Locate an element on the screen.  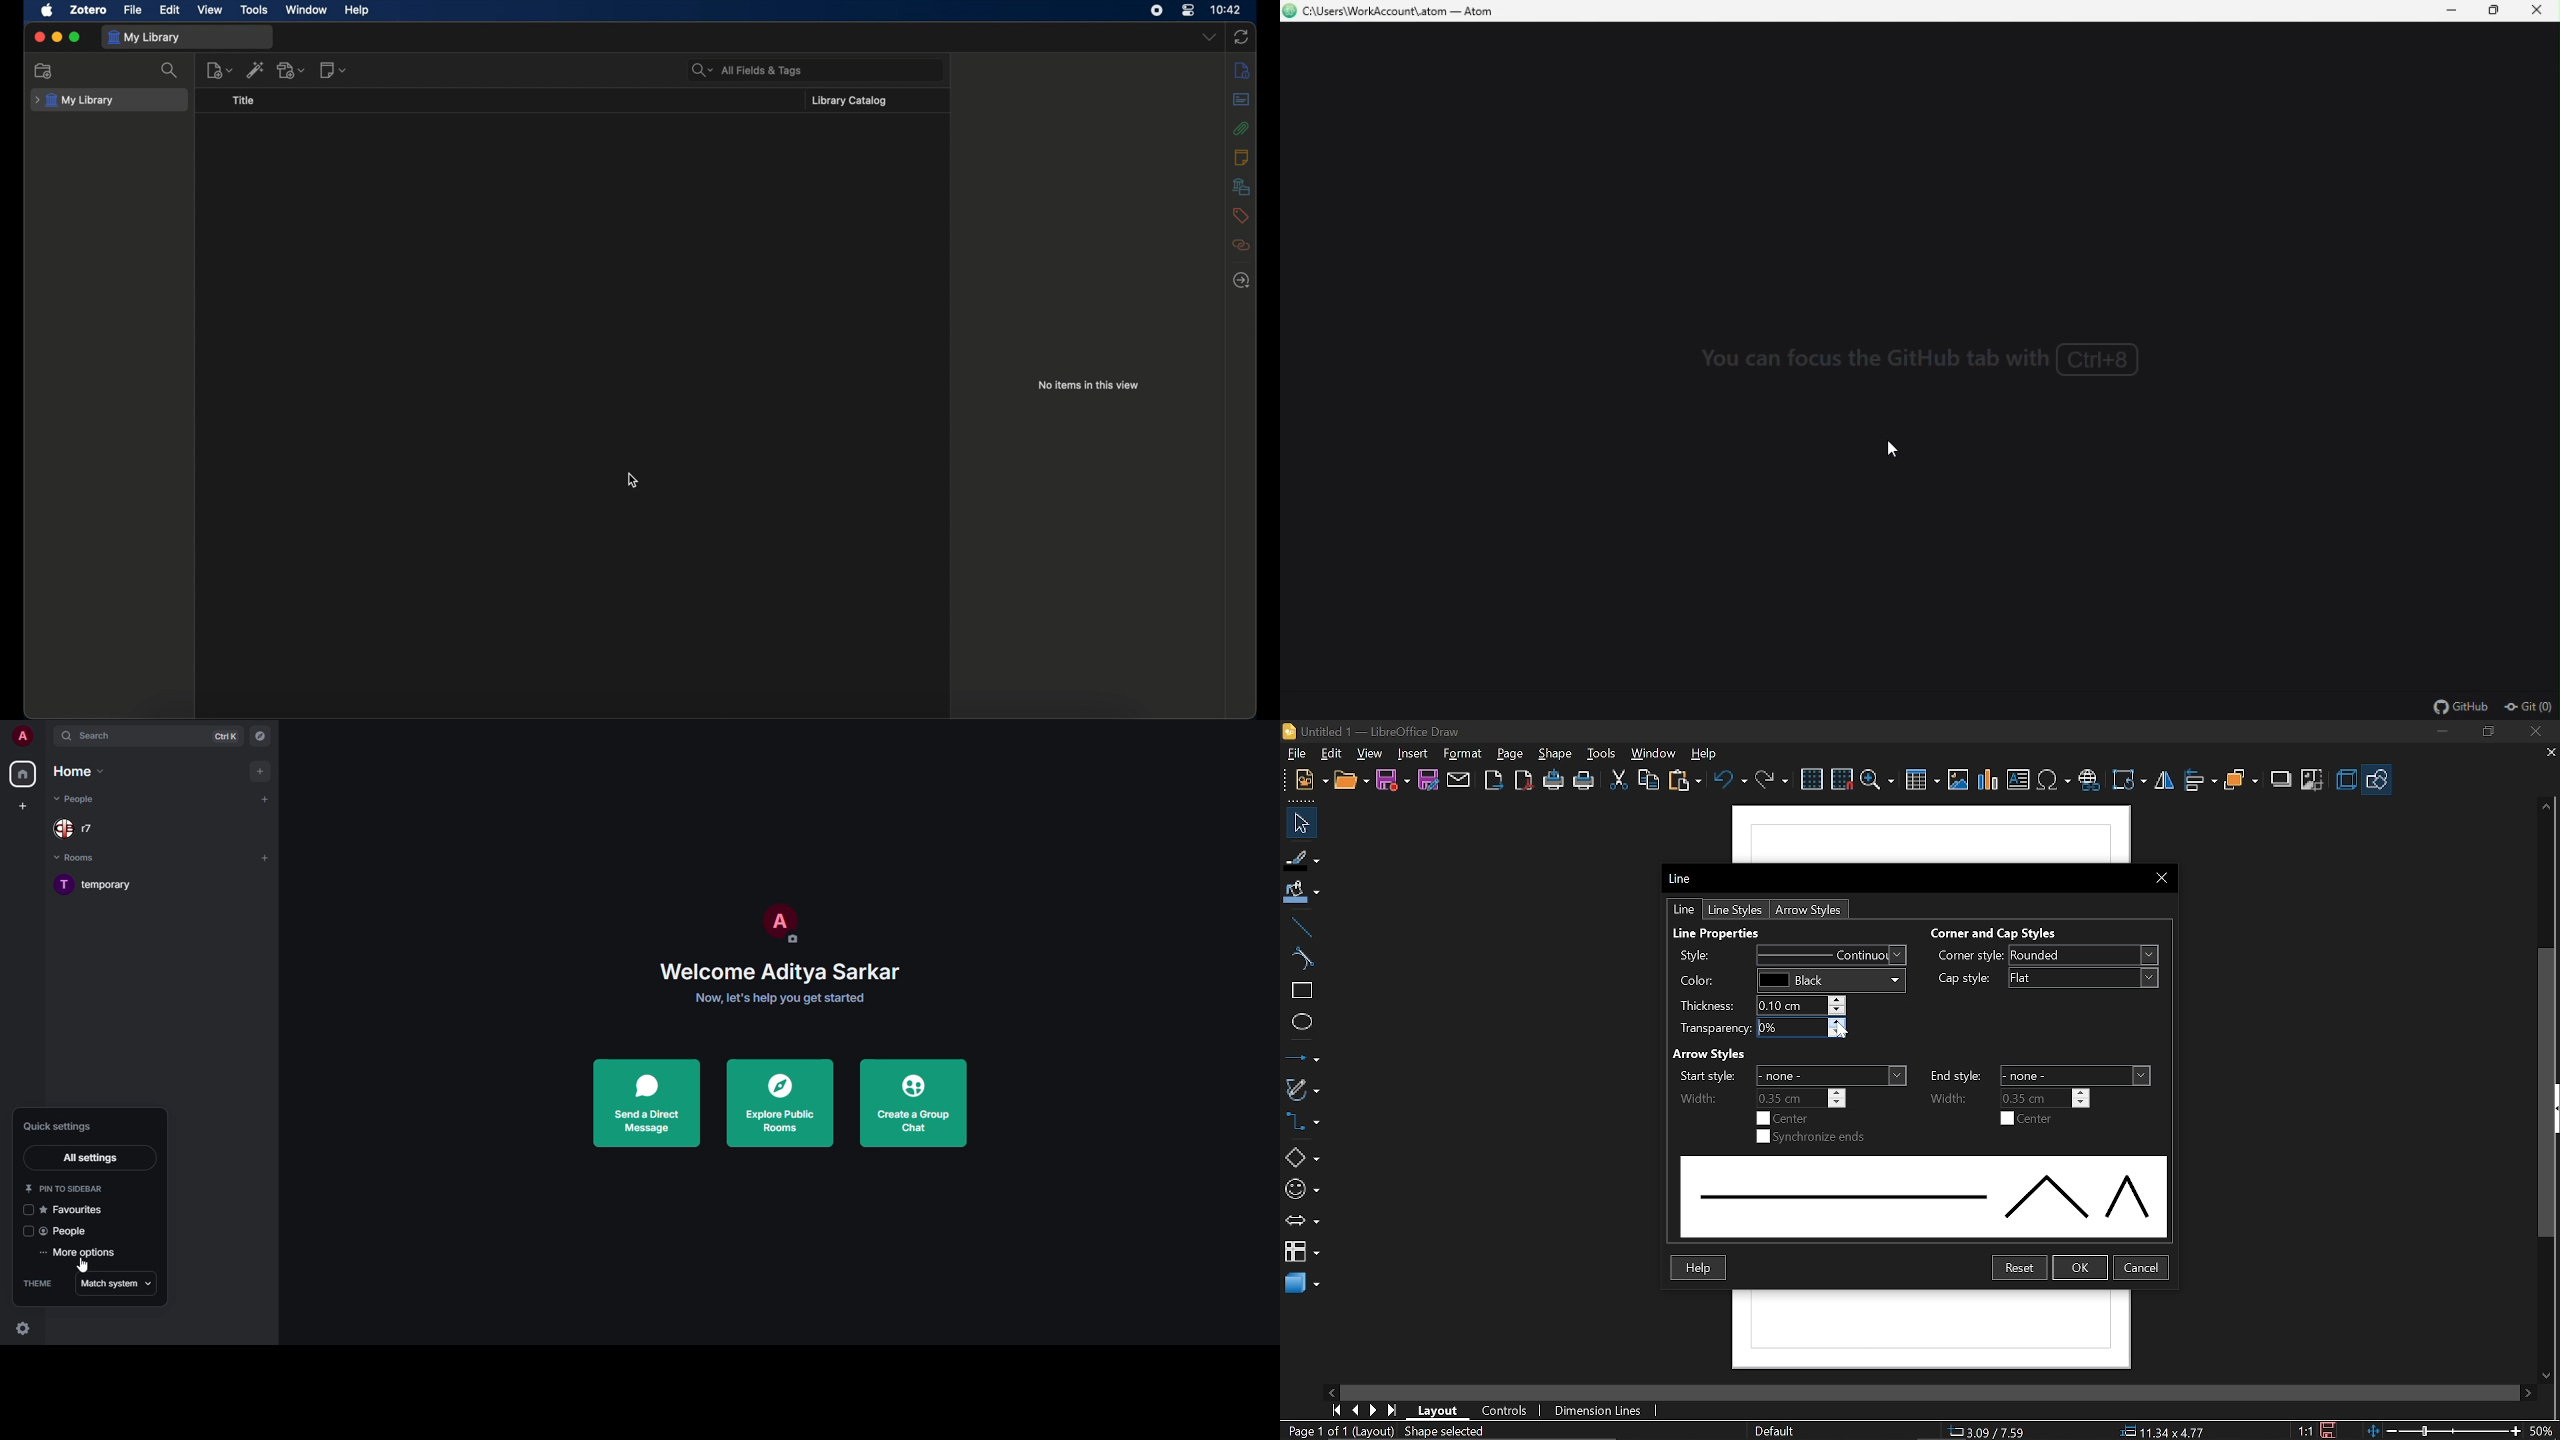
Style is located at coordinates (1785, 955).